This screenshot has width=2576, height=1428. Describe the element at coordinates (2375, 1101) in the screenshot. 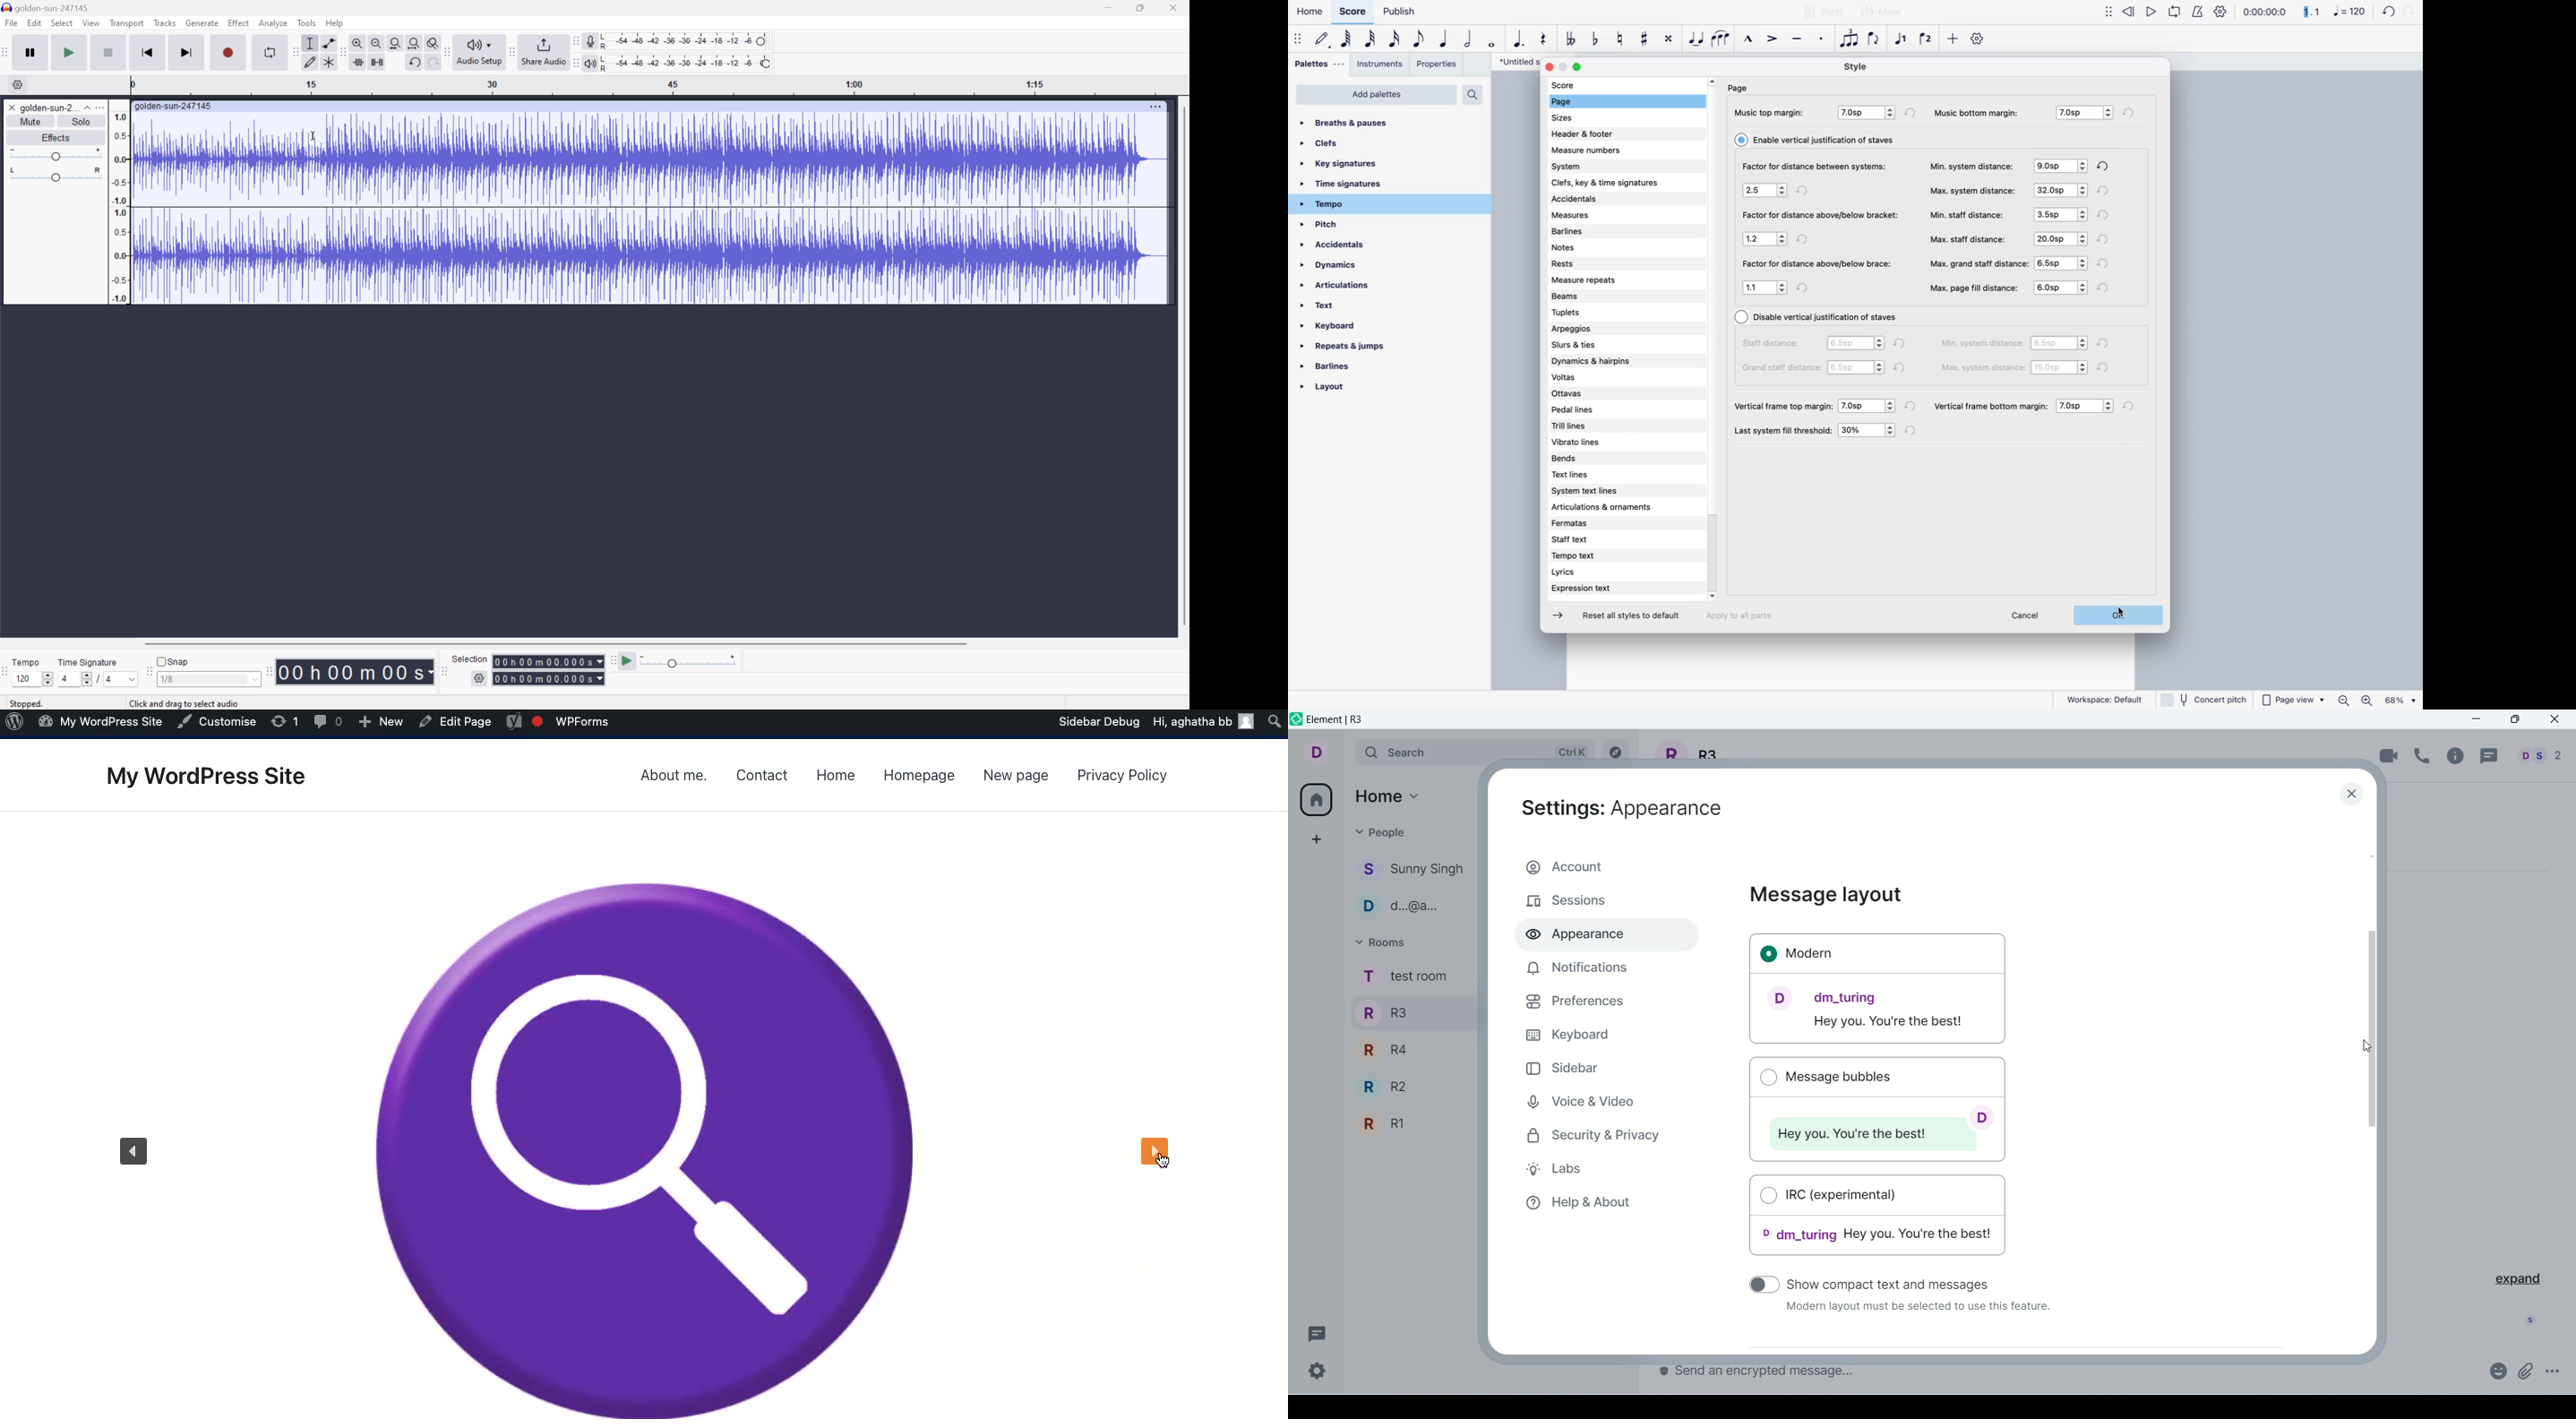

I see `vertical scroll bar` at that location.